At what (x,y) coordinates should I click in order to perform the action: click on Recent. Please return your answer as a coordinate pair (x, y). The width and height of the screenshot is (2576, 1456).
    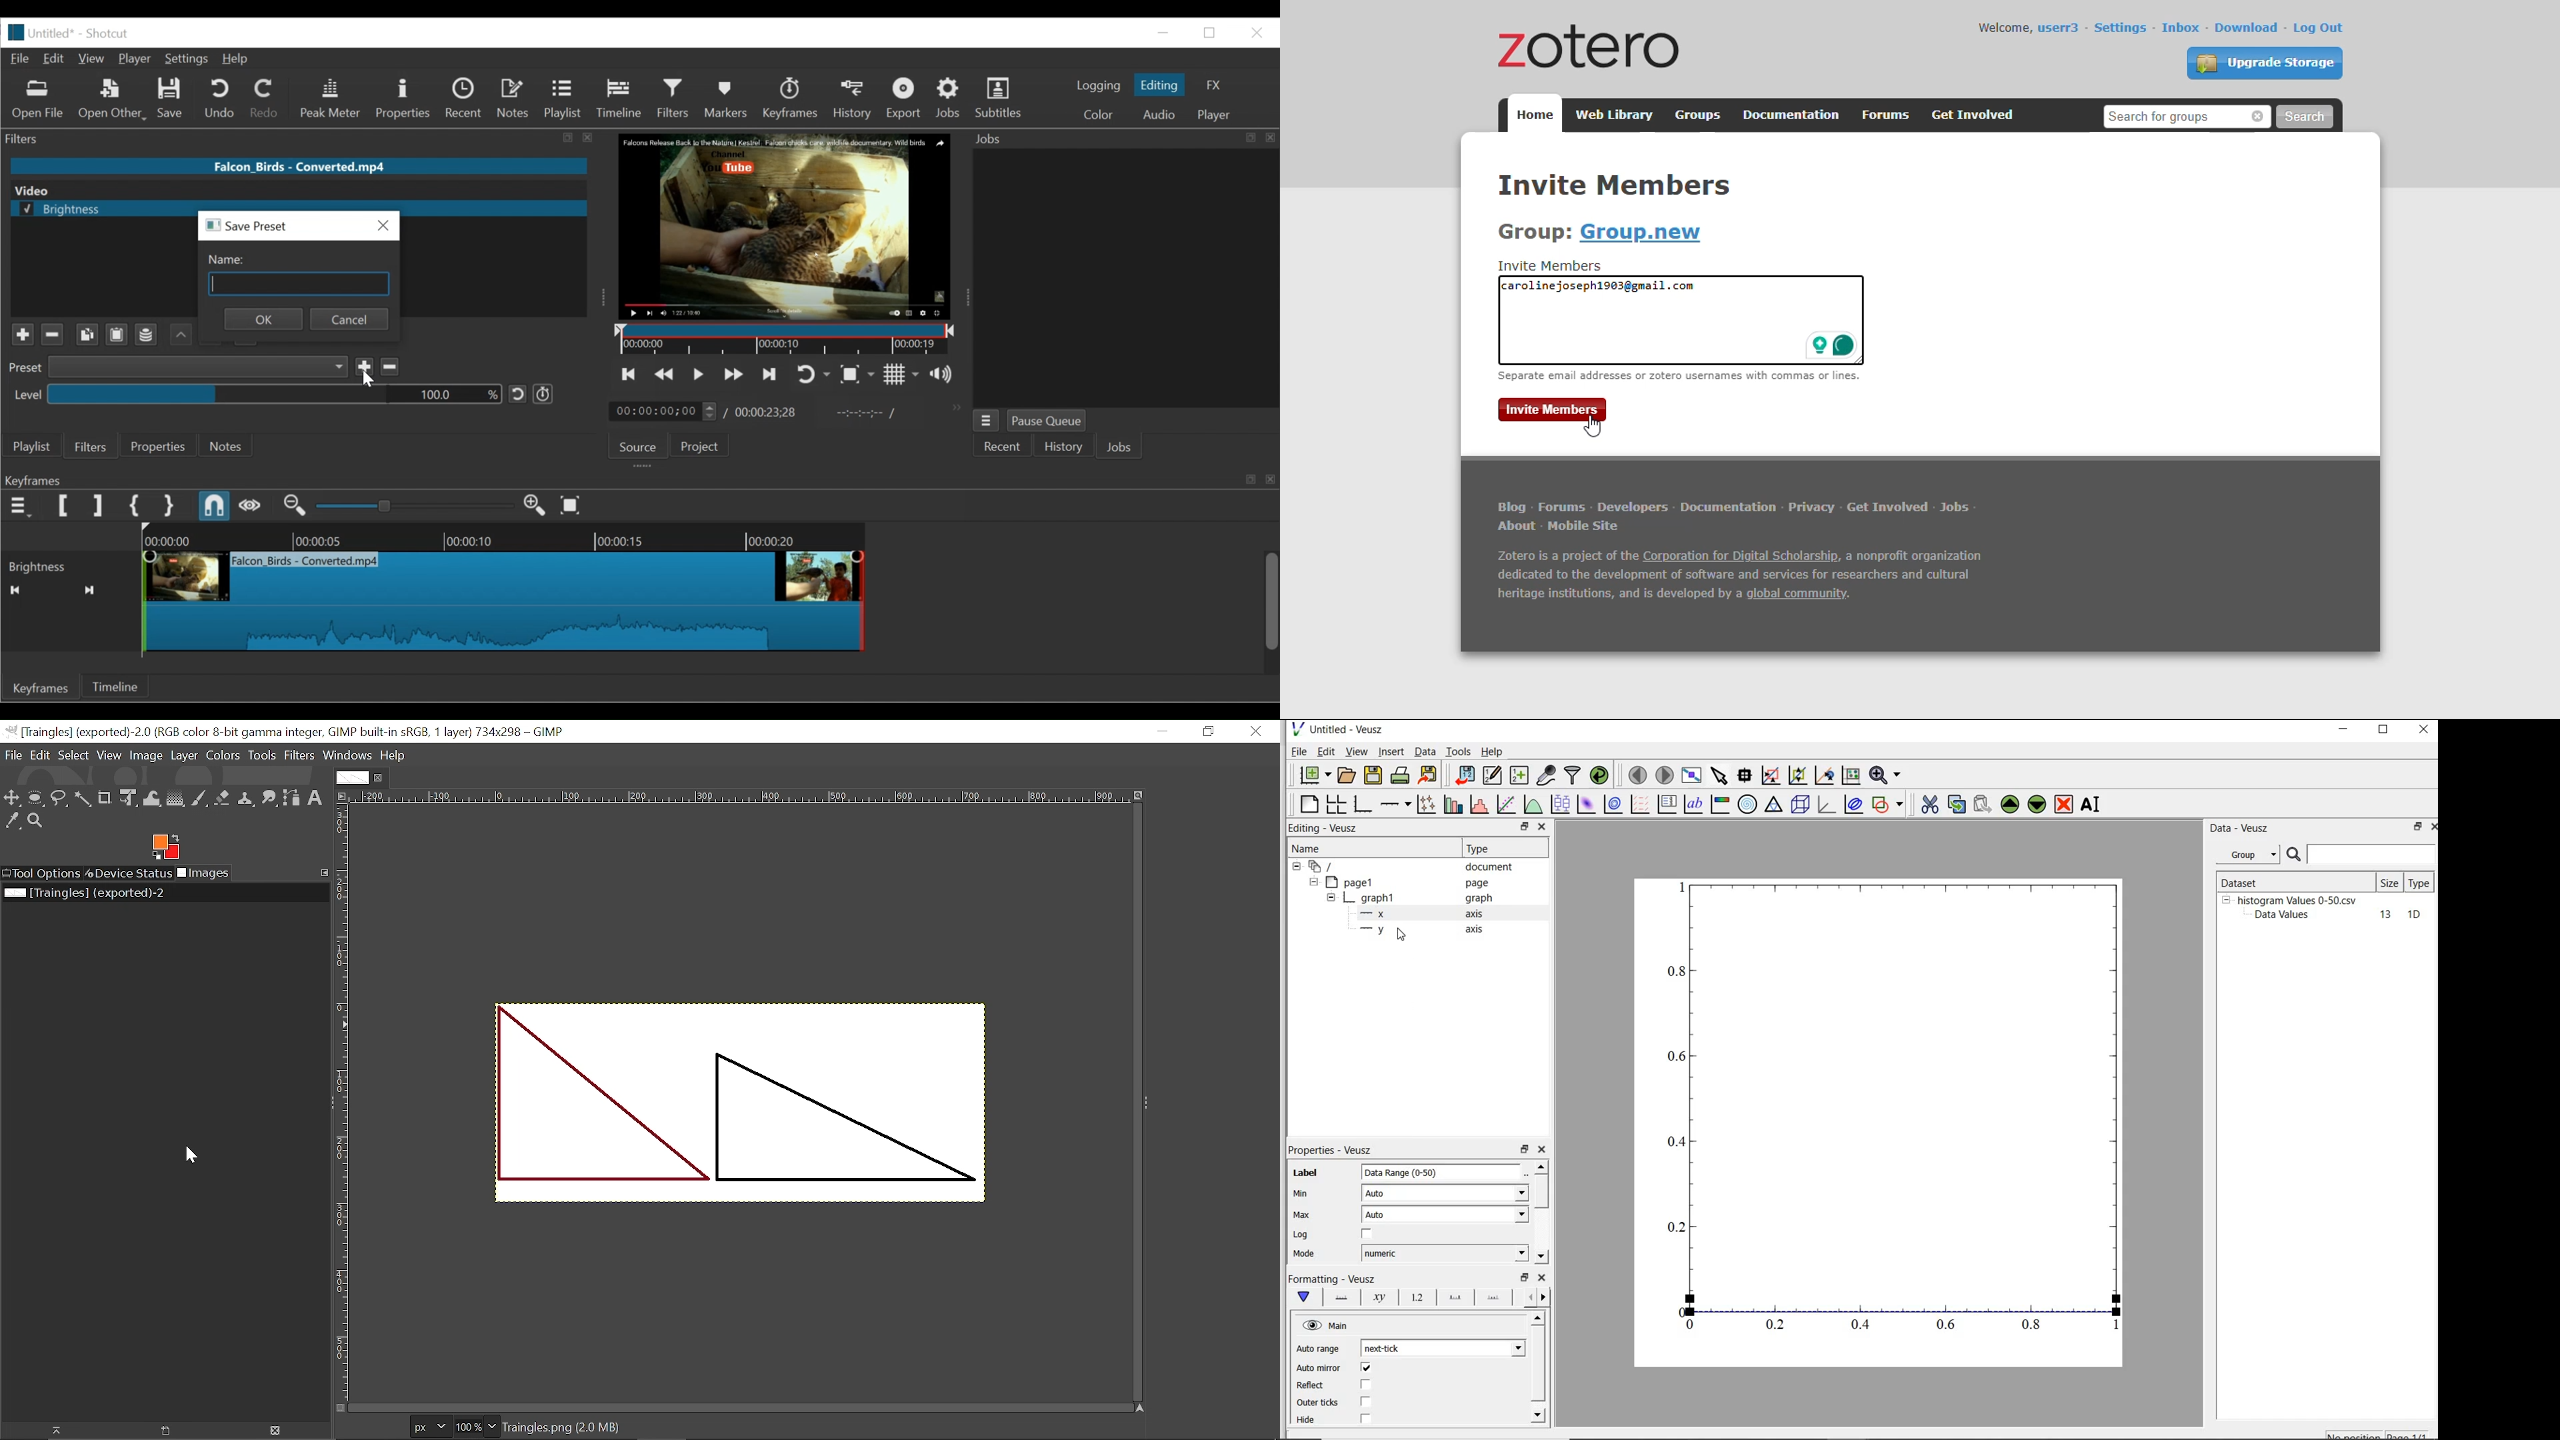
    Looking at the image, I should click on (1003, 446).